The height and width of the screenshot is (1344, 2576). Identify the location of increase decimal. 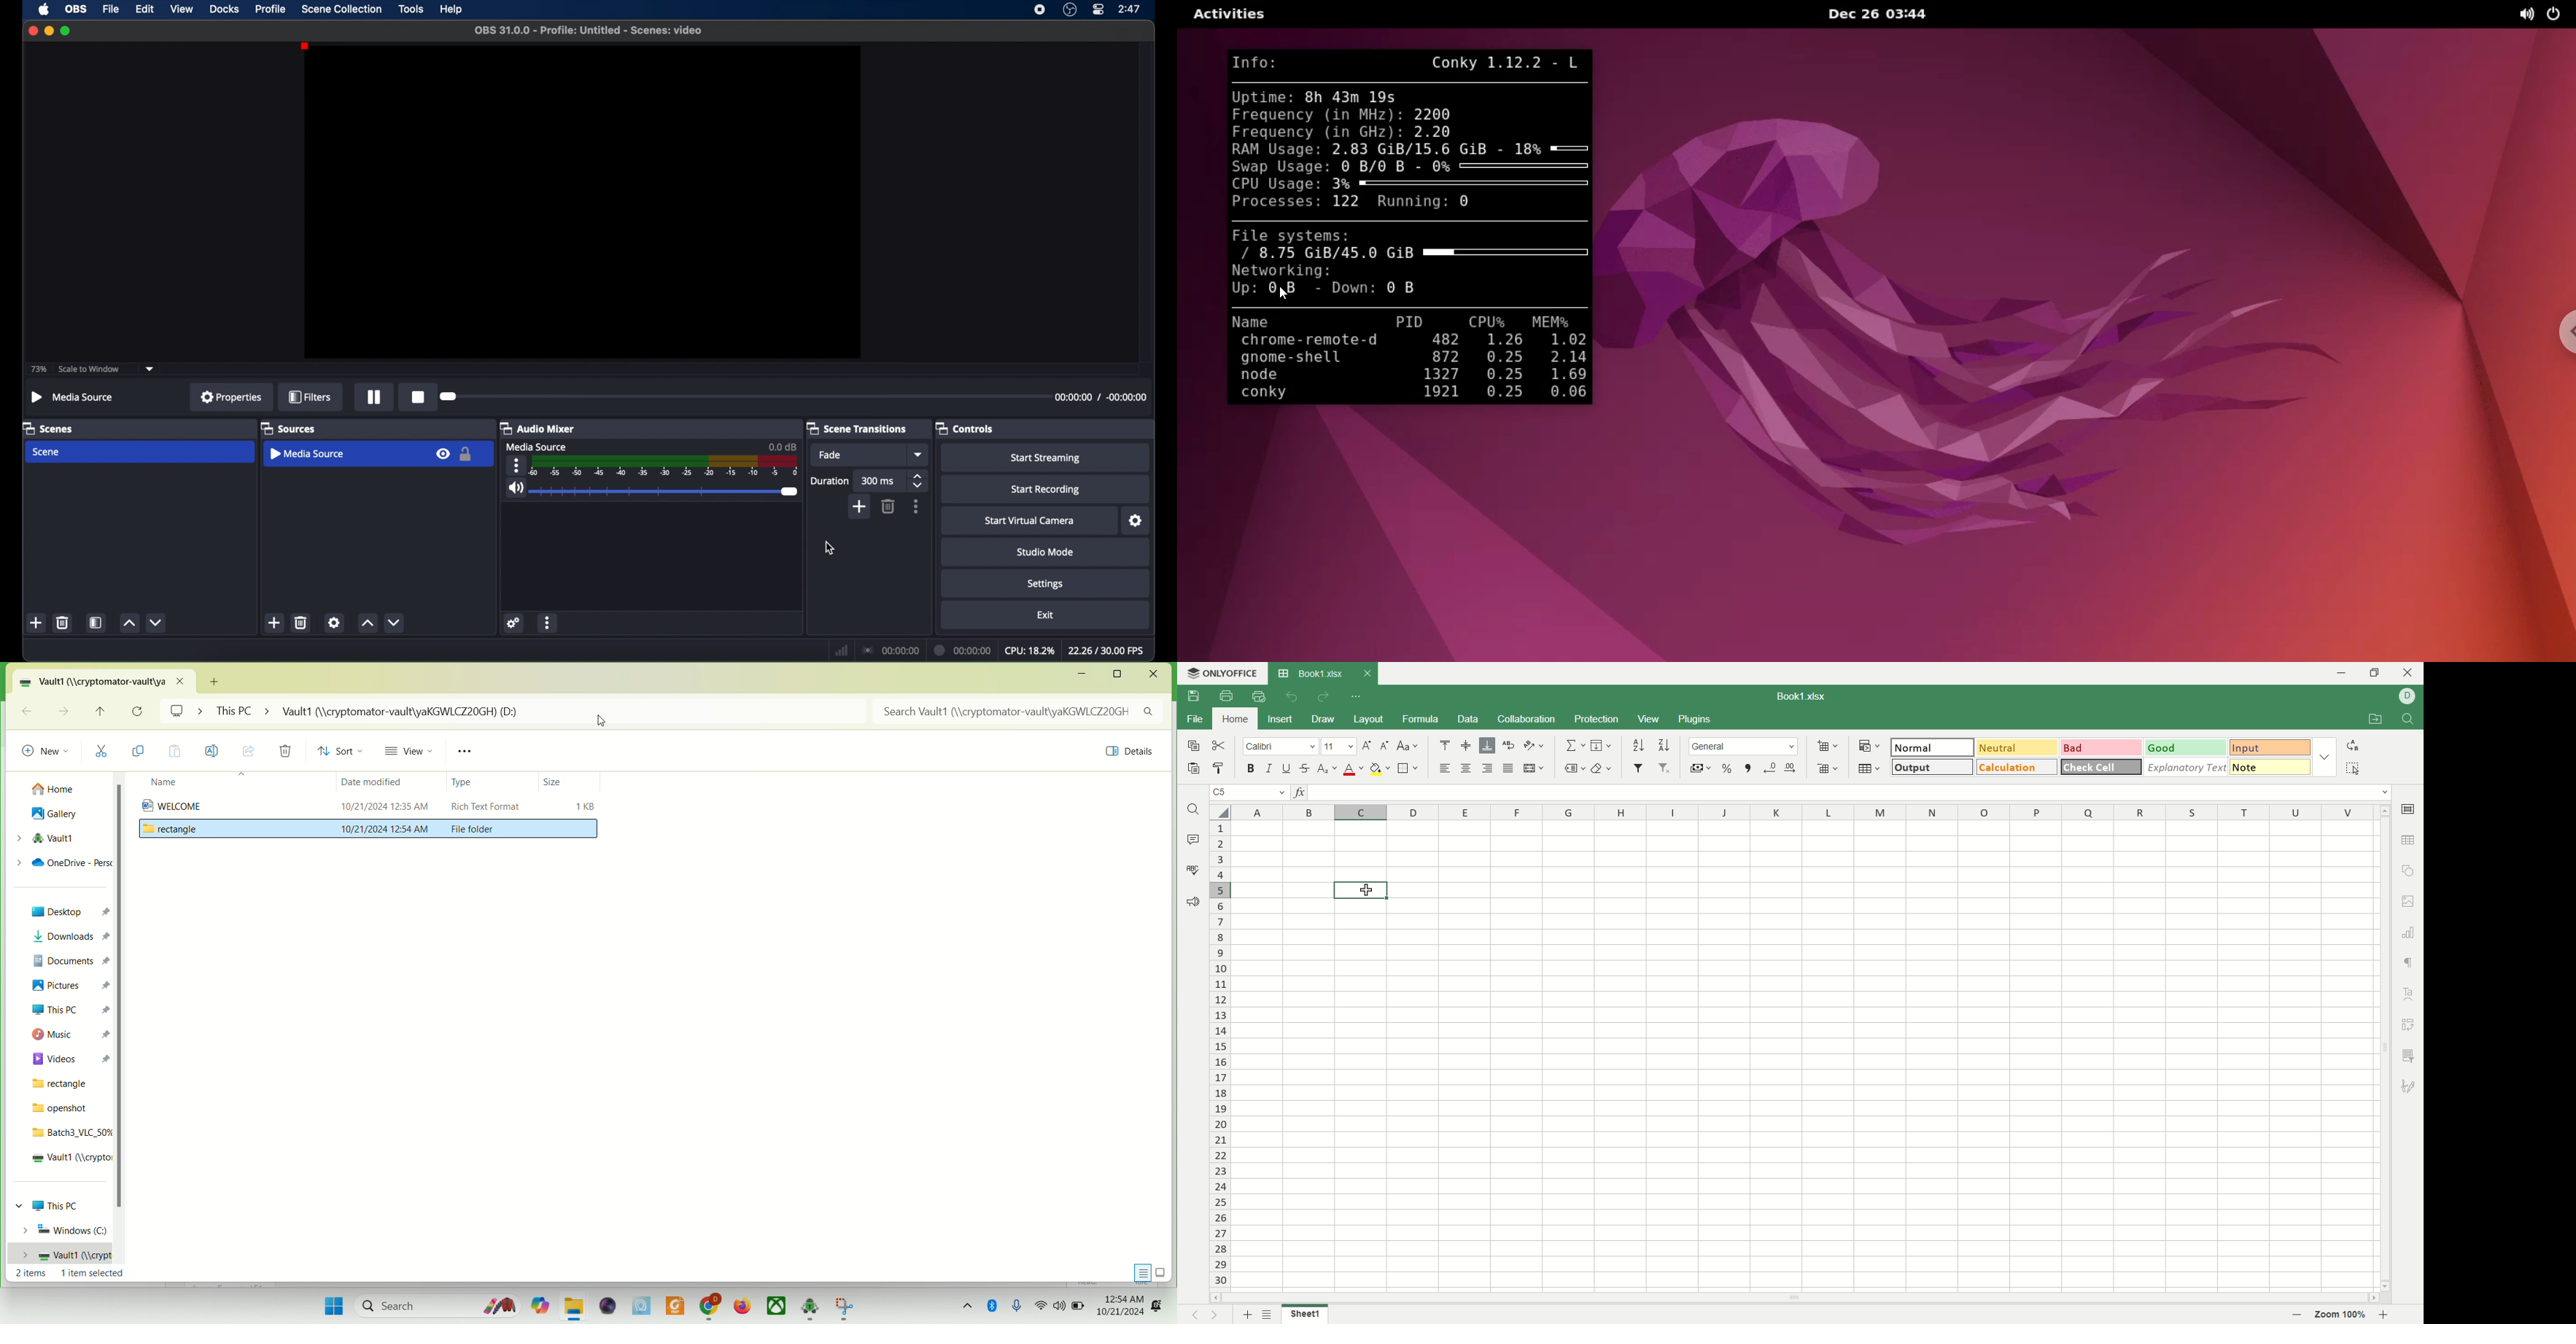
(1794, 765).